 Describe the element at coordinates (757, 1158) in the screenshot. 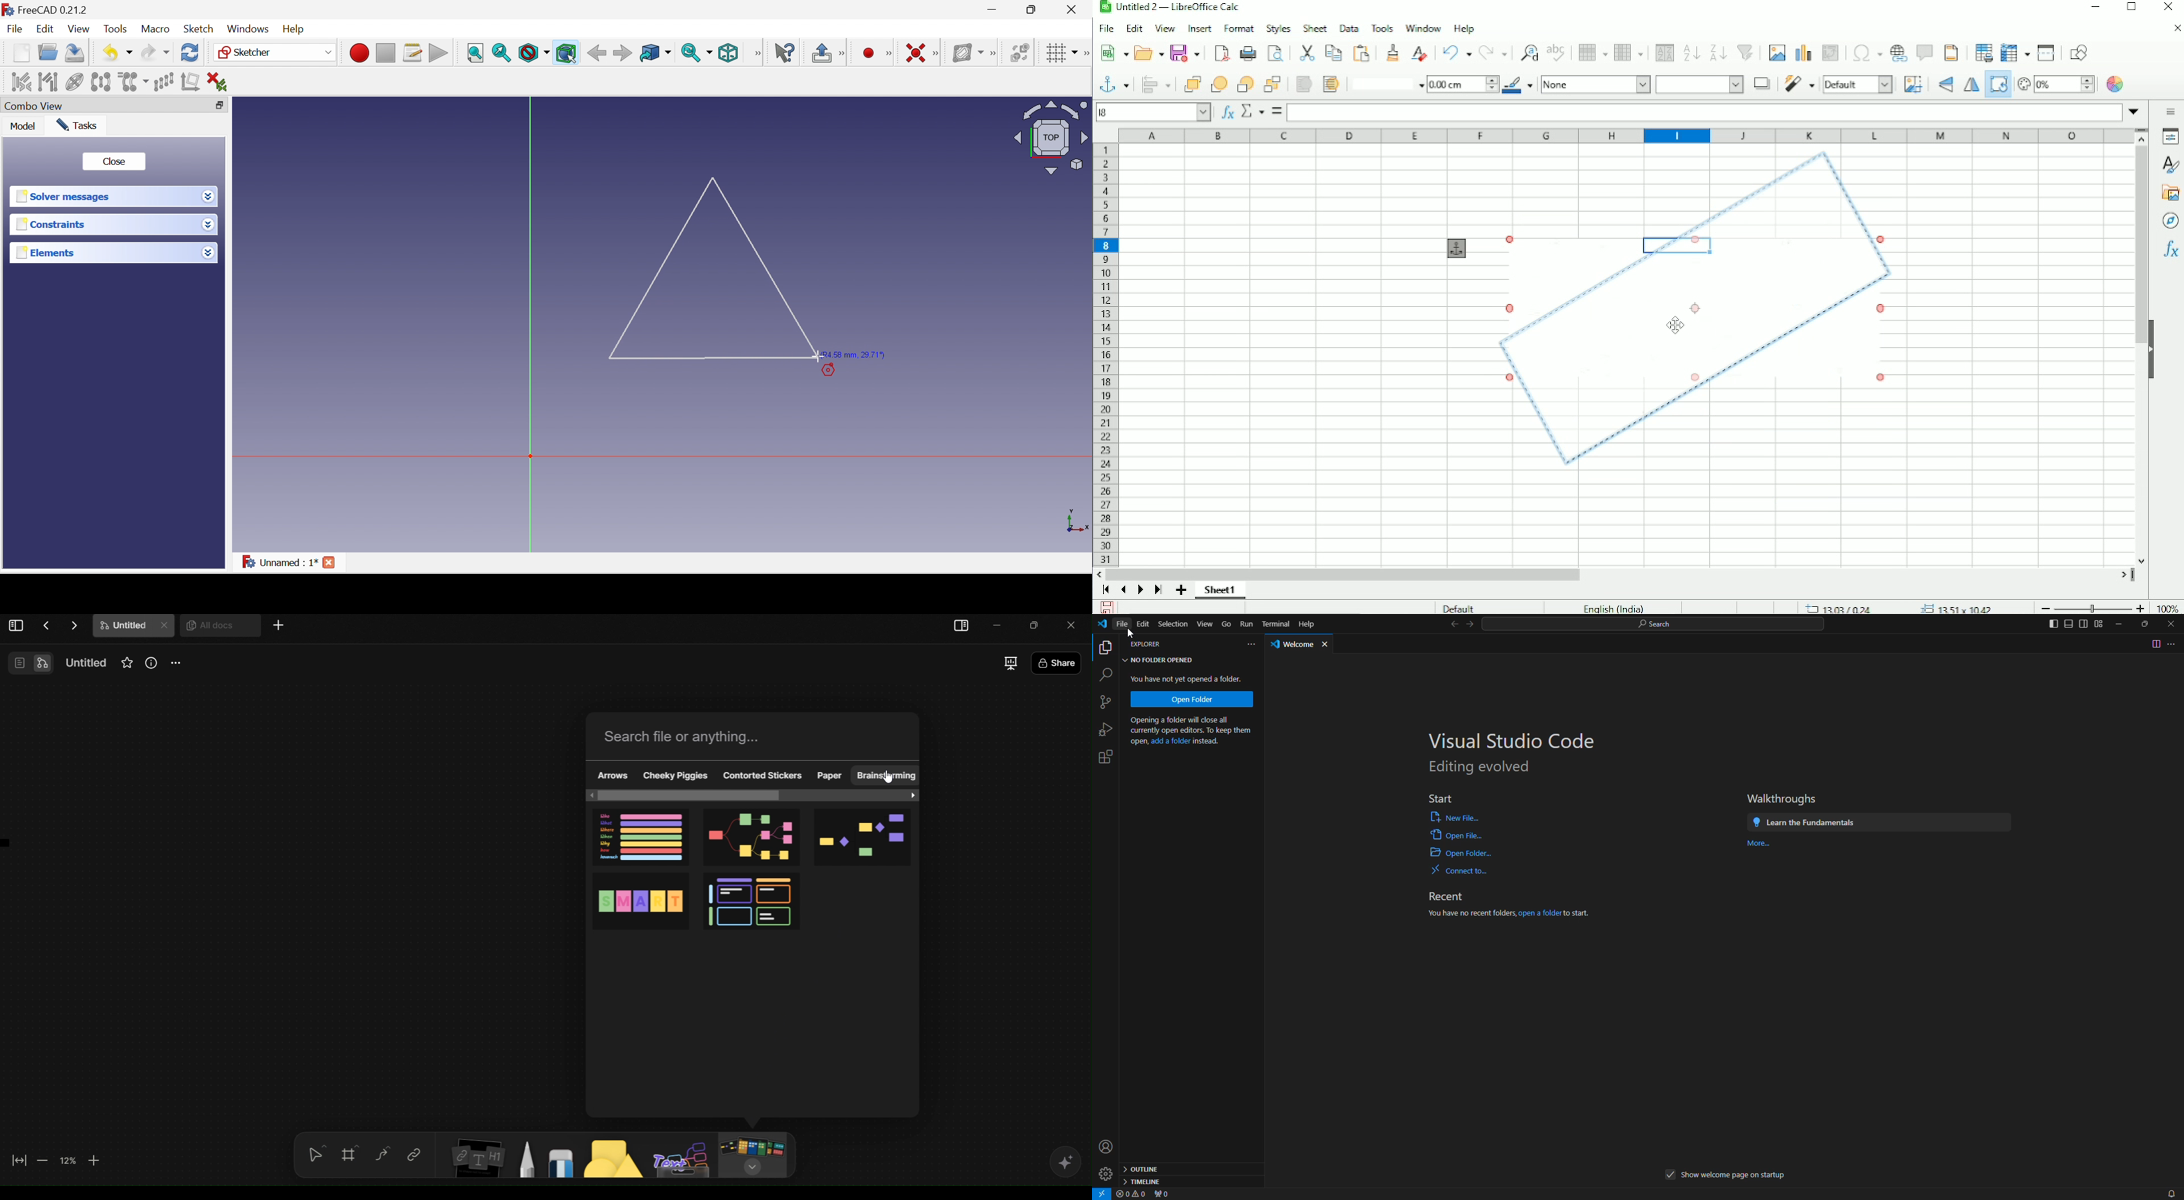

I see `Board/Template Tool` at that location.